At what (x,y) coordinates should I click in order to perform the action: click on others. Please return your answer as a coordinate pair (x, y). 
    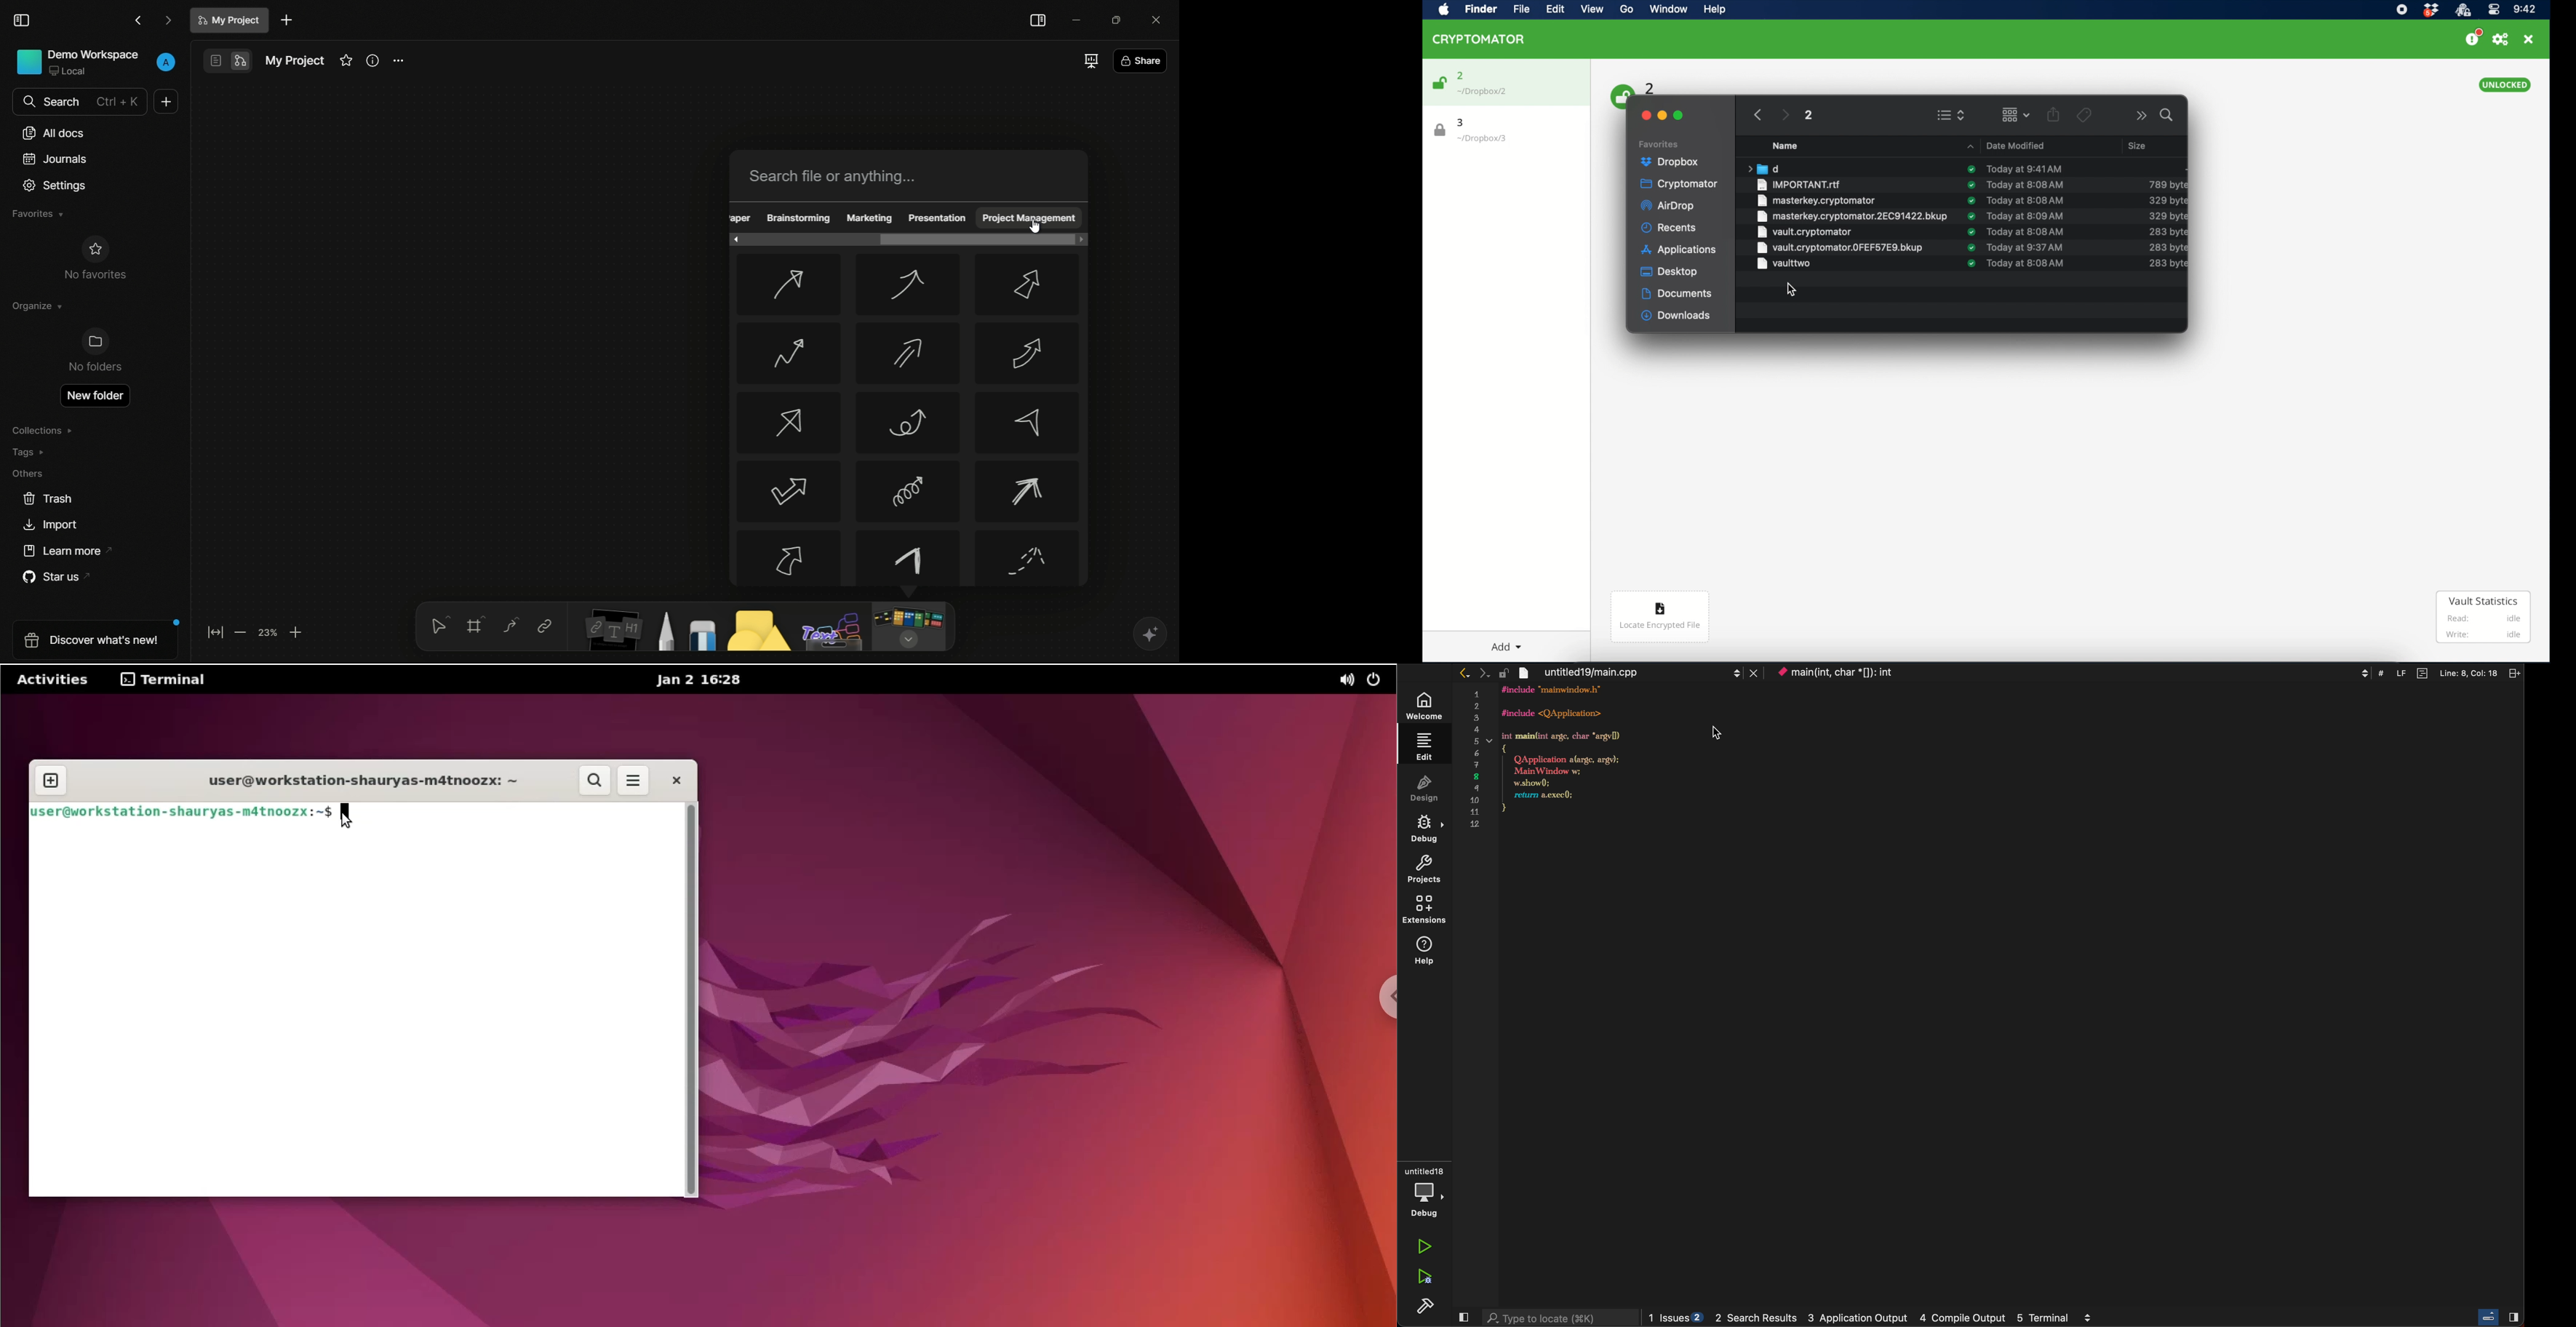
    Looking at the image, I should click on (27, 473).